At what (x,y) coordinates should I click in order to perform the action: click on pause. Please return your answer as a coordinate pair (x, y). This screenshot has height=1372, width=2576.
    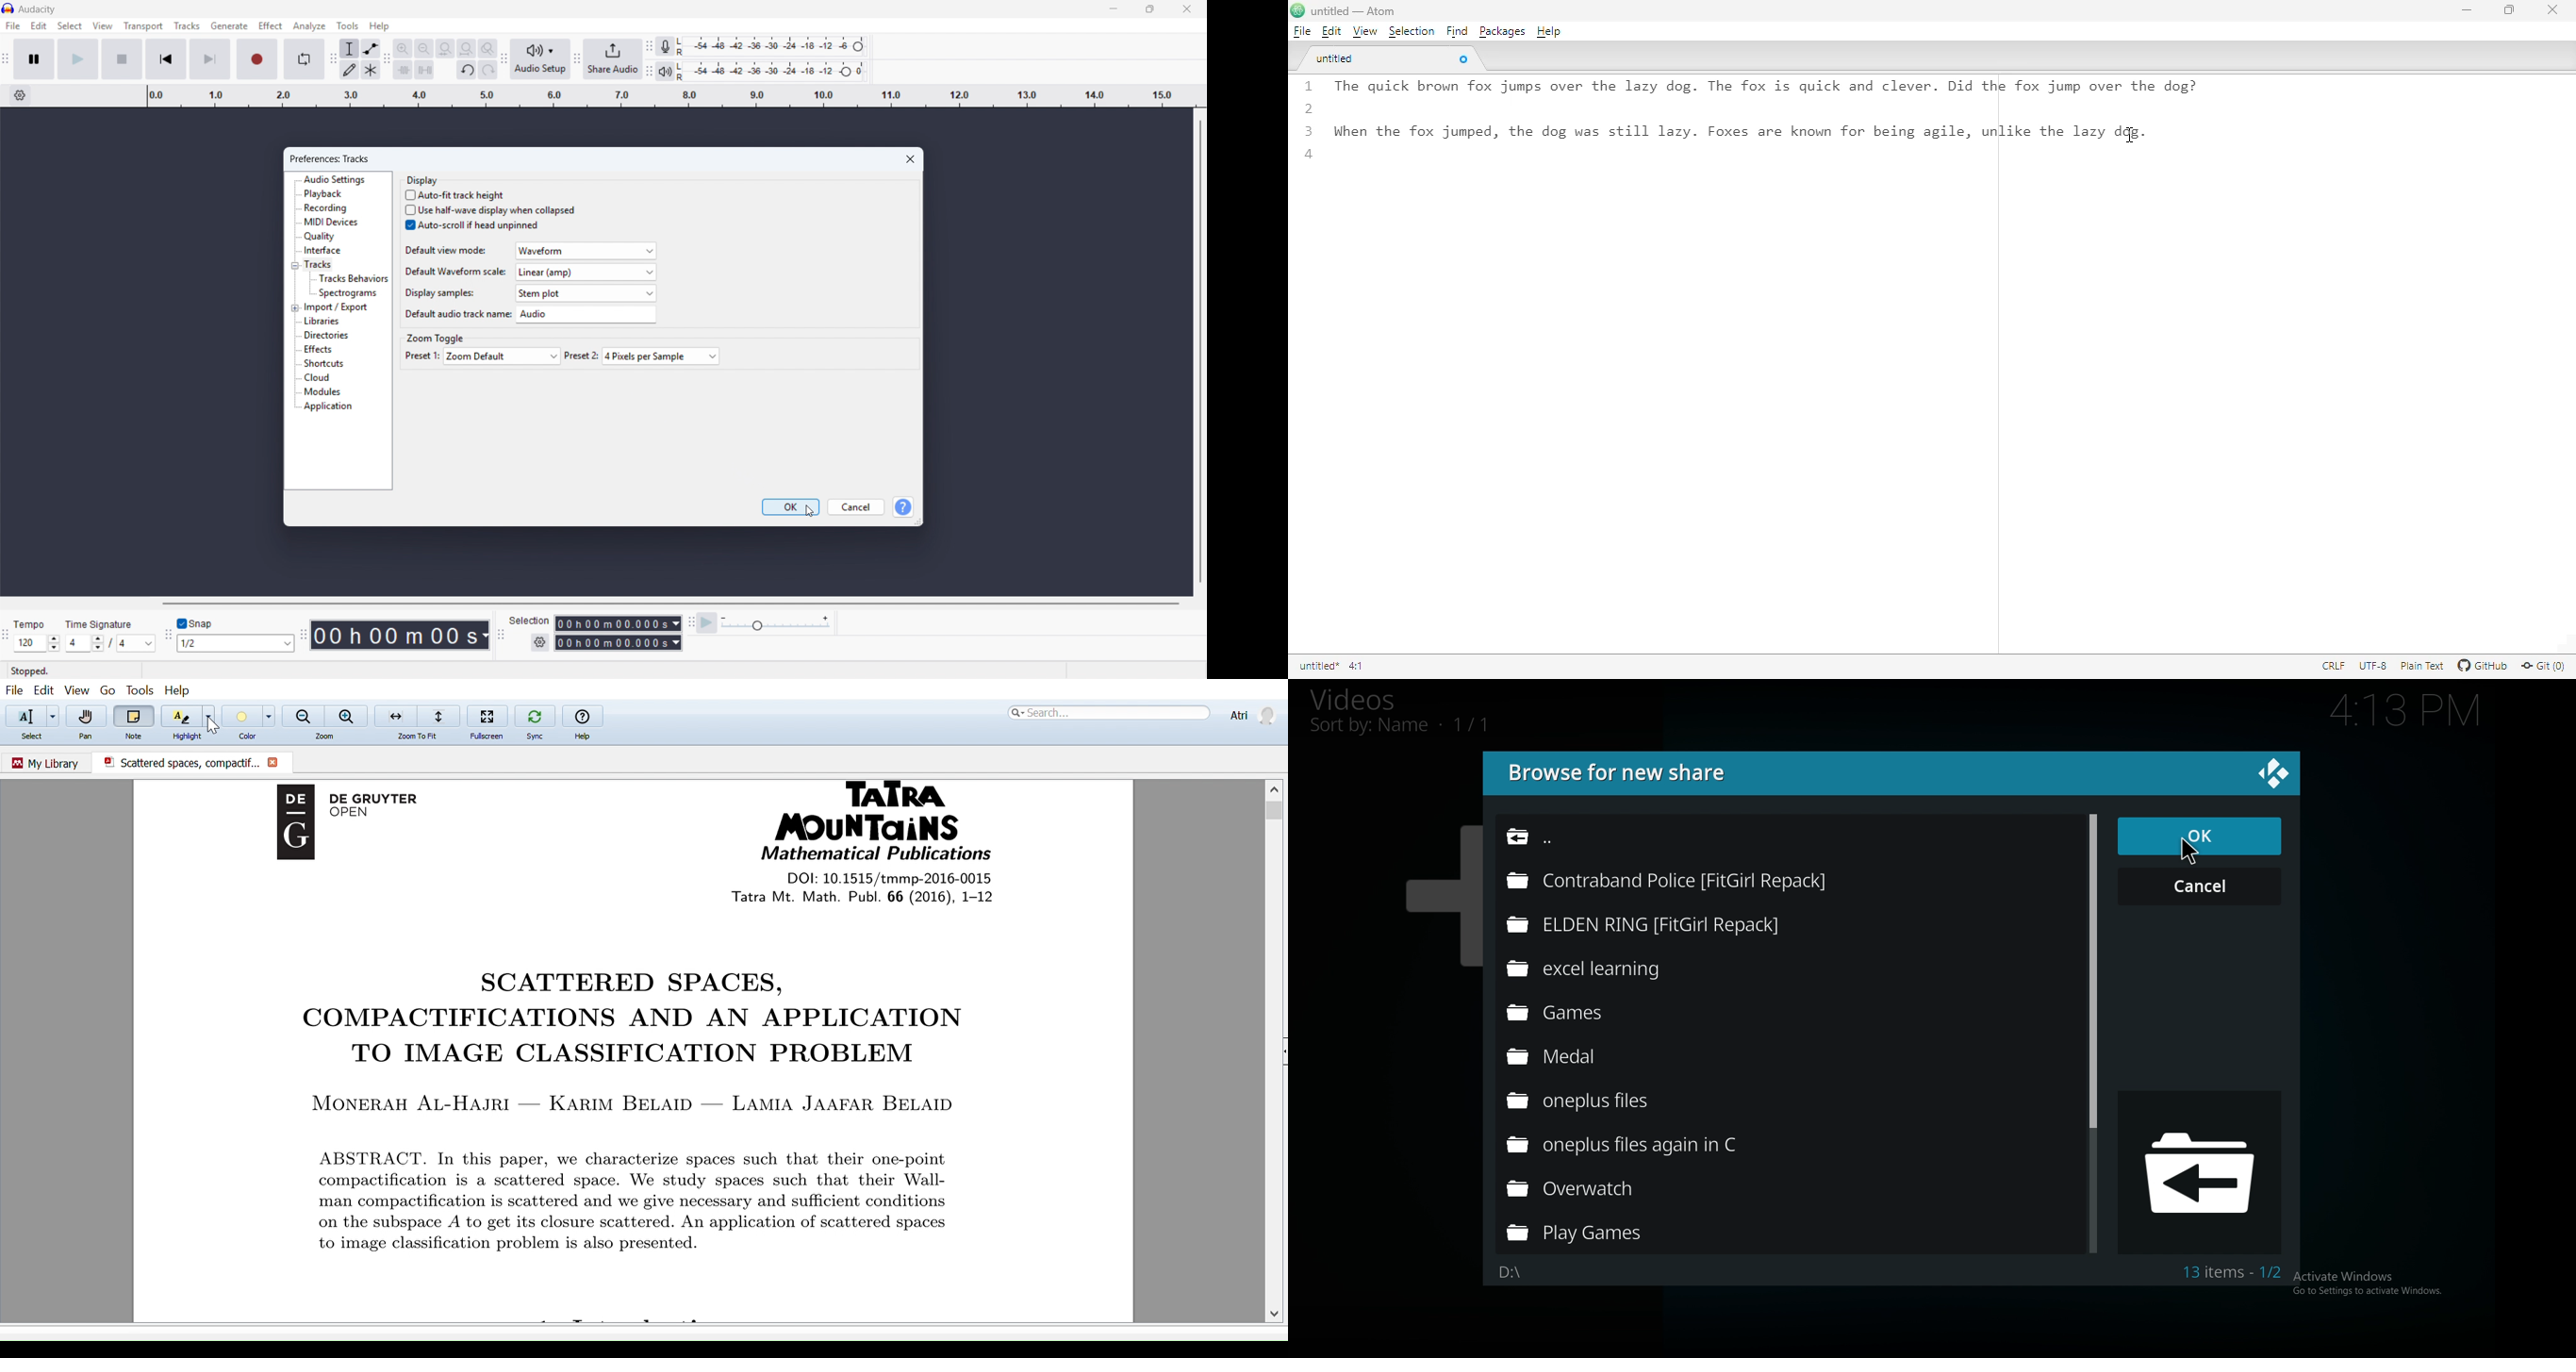
    Looking at the image, I should click on (35, 59).